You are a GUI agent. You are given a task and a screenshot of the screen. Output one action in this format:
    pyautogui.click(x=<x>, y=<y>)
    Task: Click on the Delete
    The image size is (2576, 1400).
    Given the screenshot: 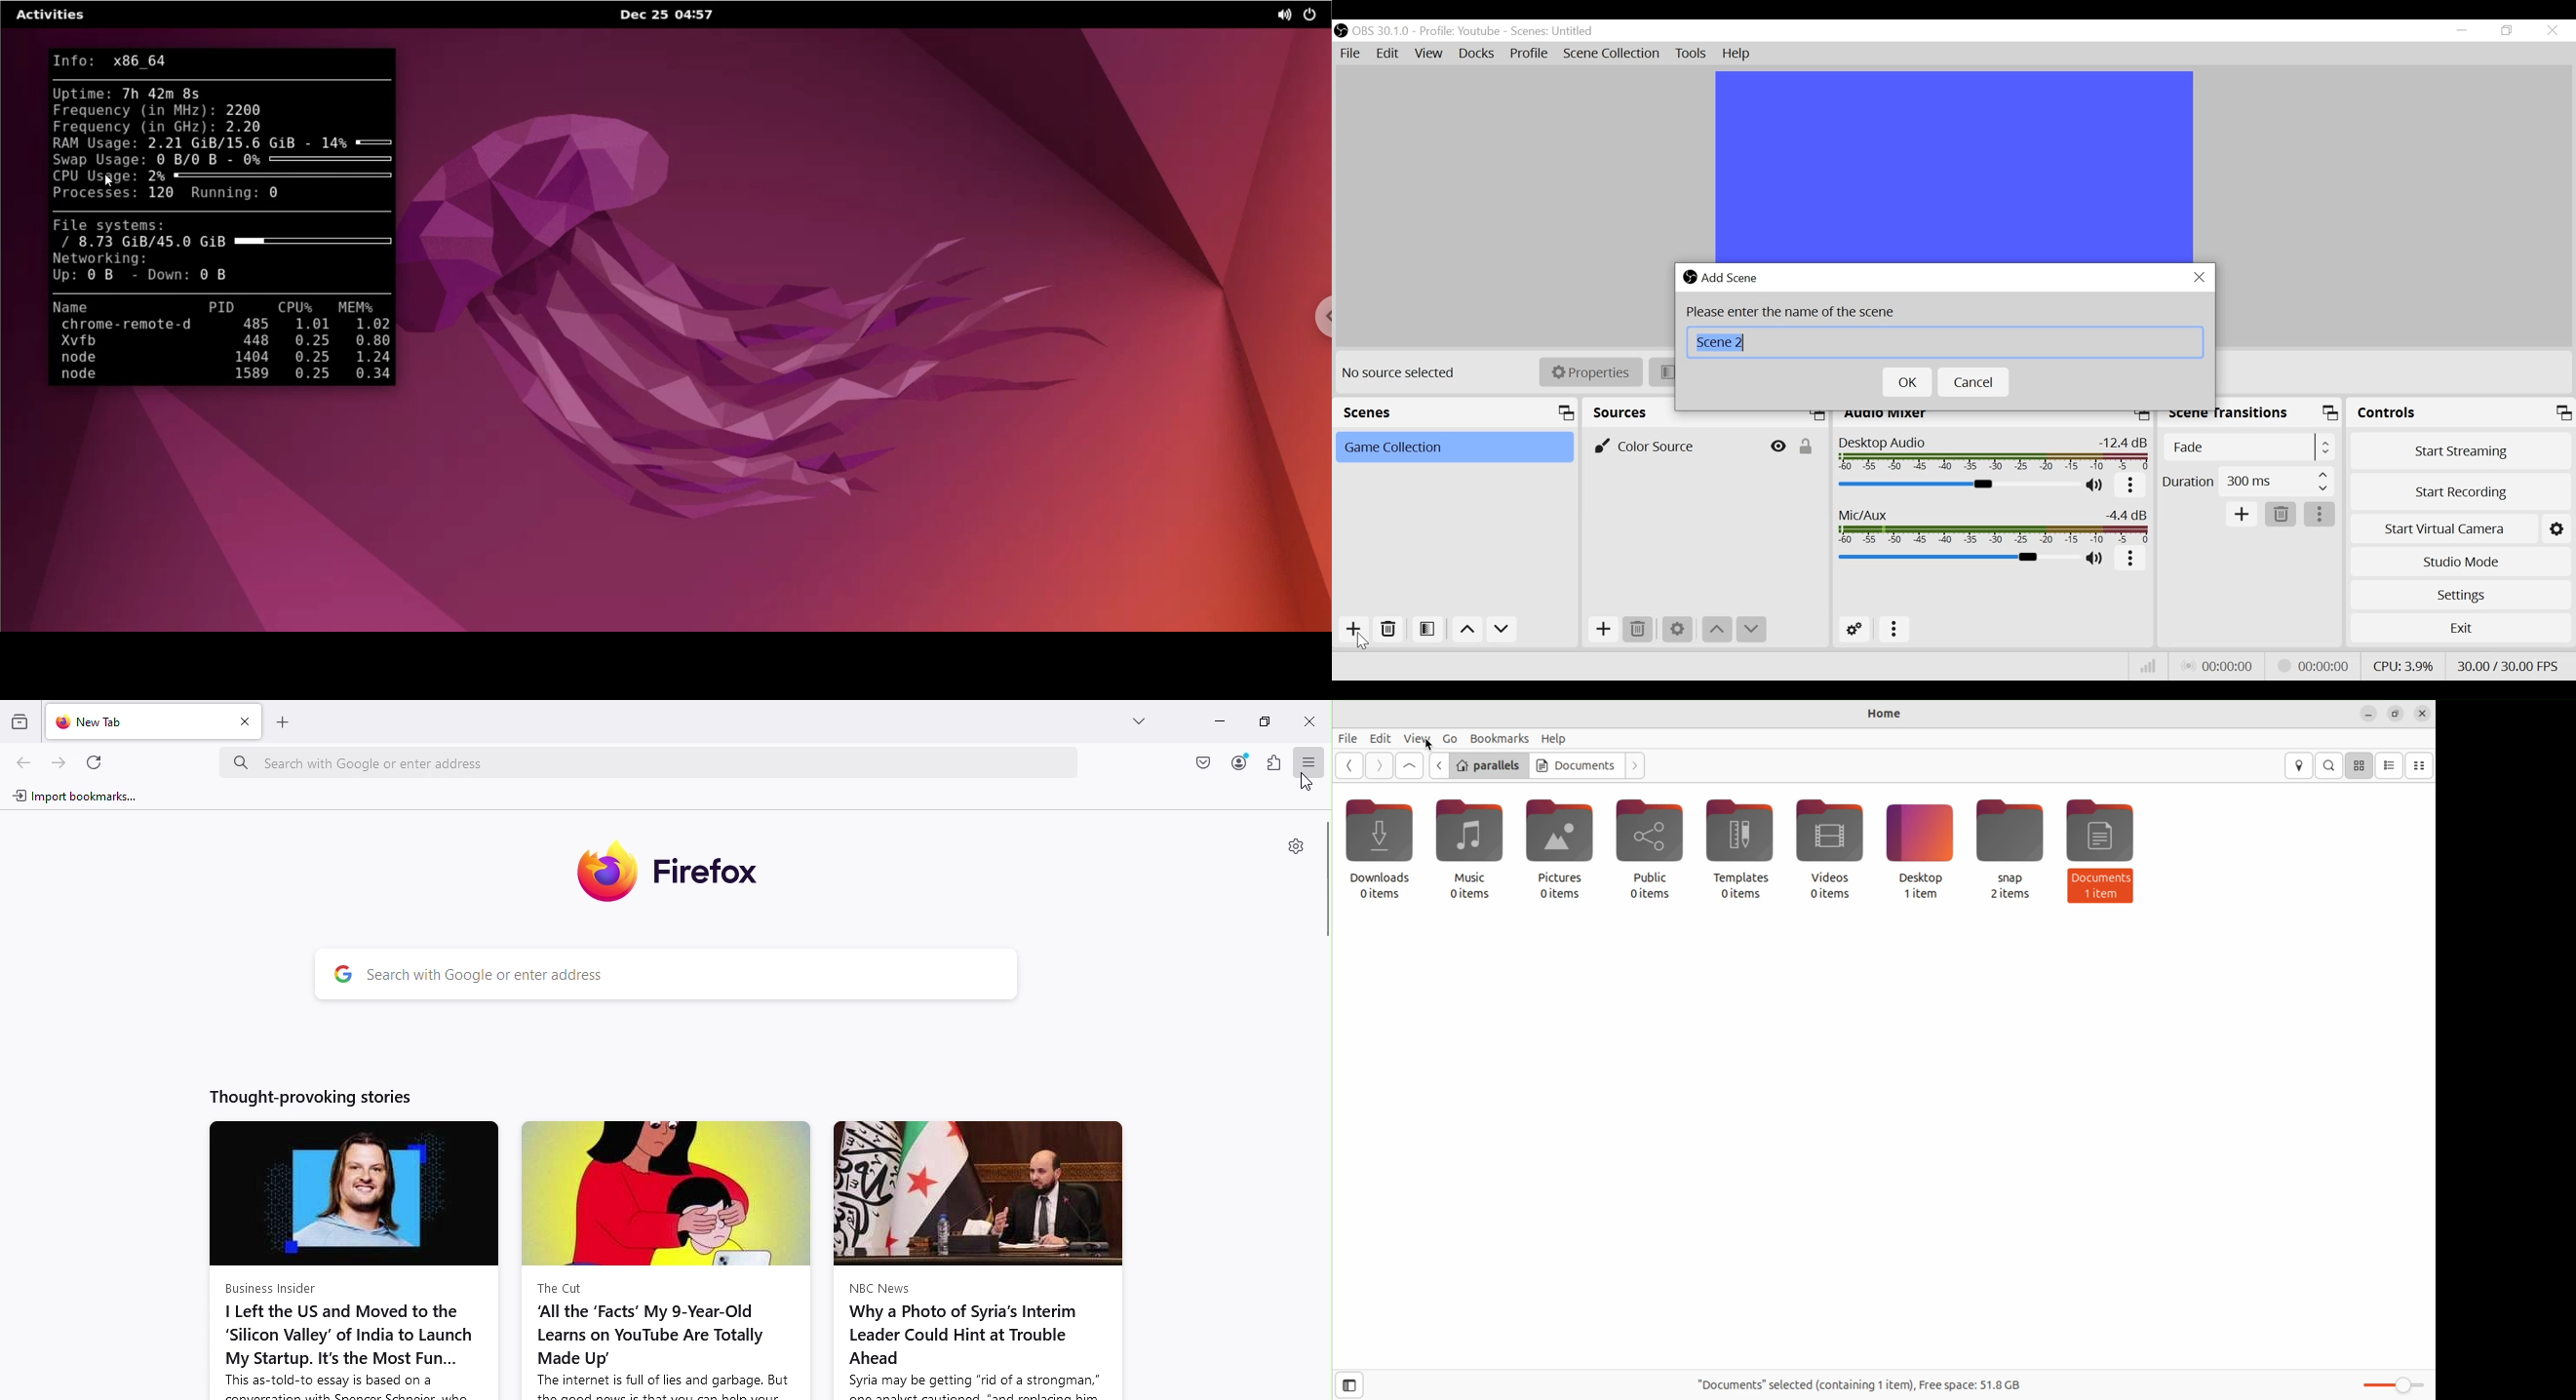 What is the action you would take?
    pyautogui.click(x=2281, y=515)
    